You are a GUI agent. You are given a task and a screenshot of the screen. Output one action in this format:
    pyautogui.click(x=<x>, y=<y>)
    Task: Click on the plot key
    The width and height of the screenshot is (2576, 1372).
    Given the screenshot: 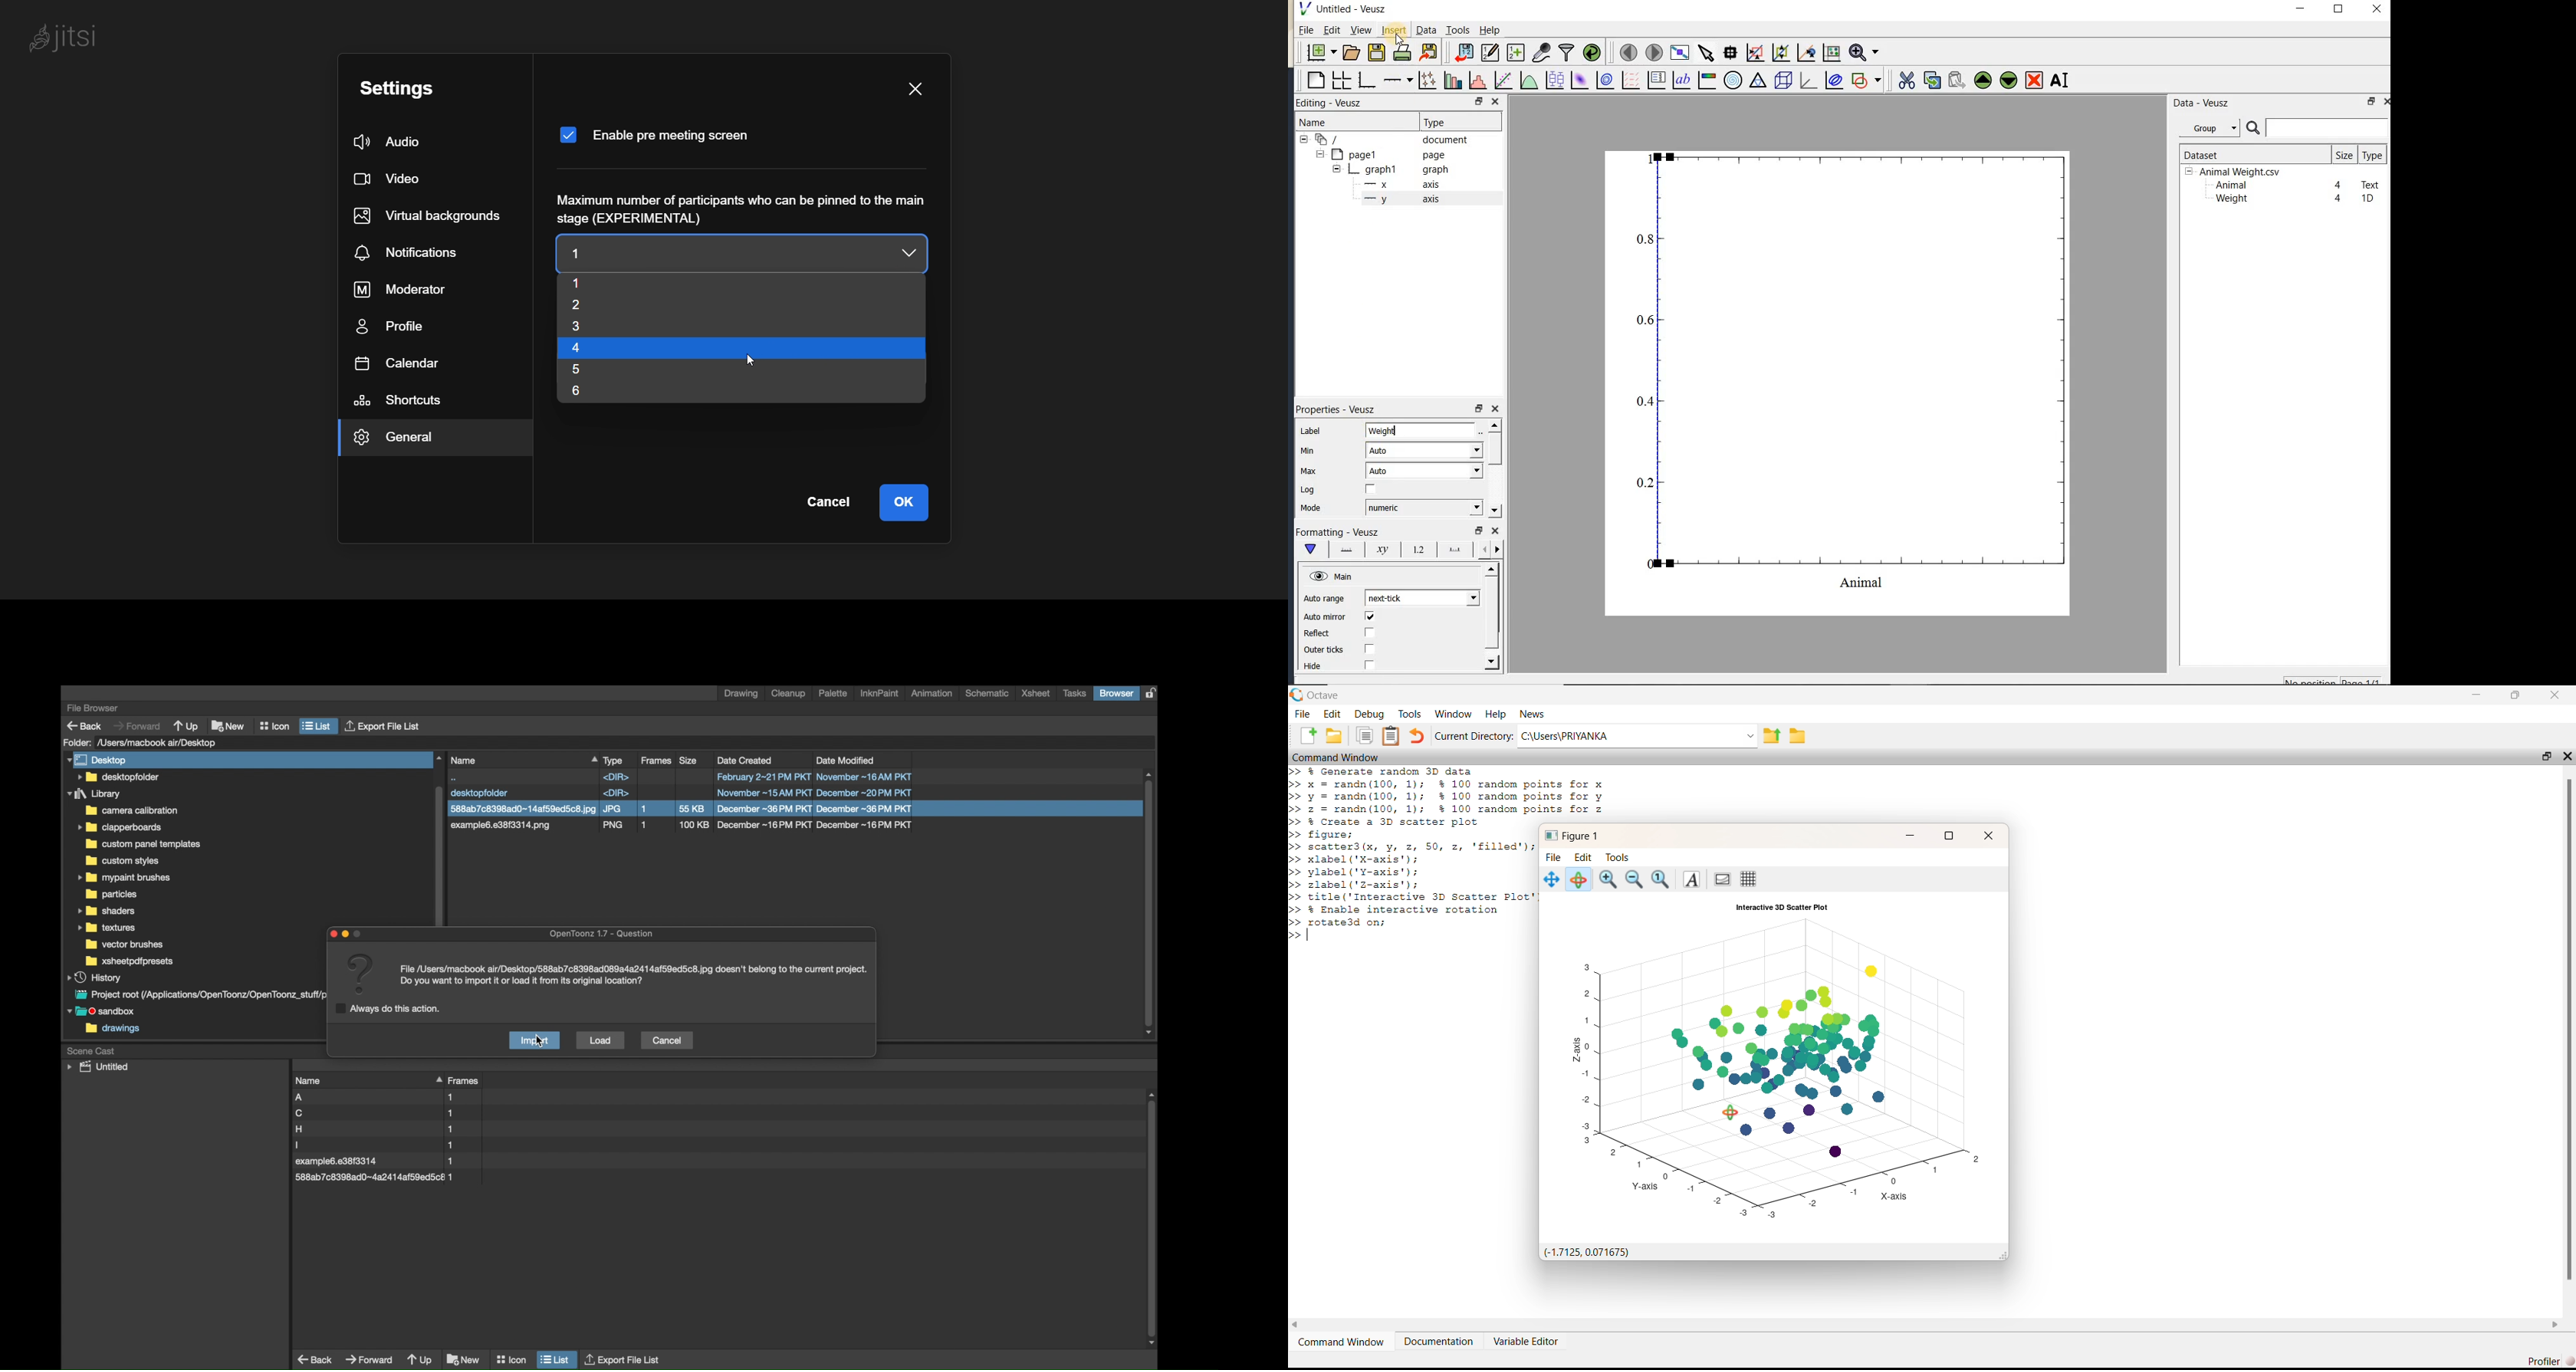 What is the action you would take?
    pyautogui.click(x=1655, y=80)
    